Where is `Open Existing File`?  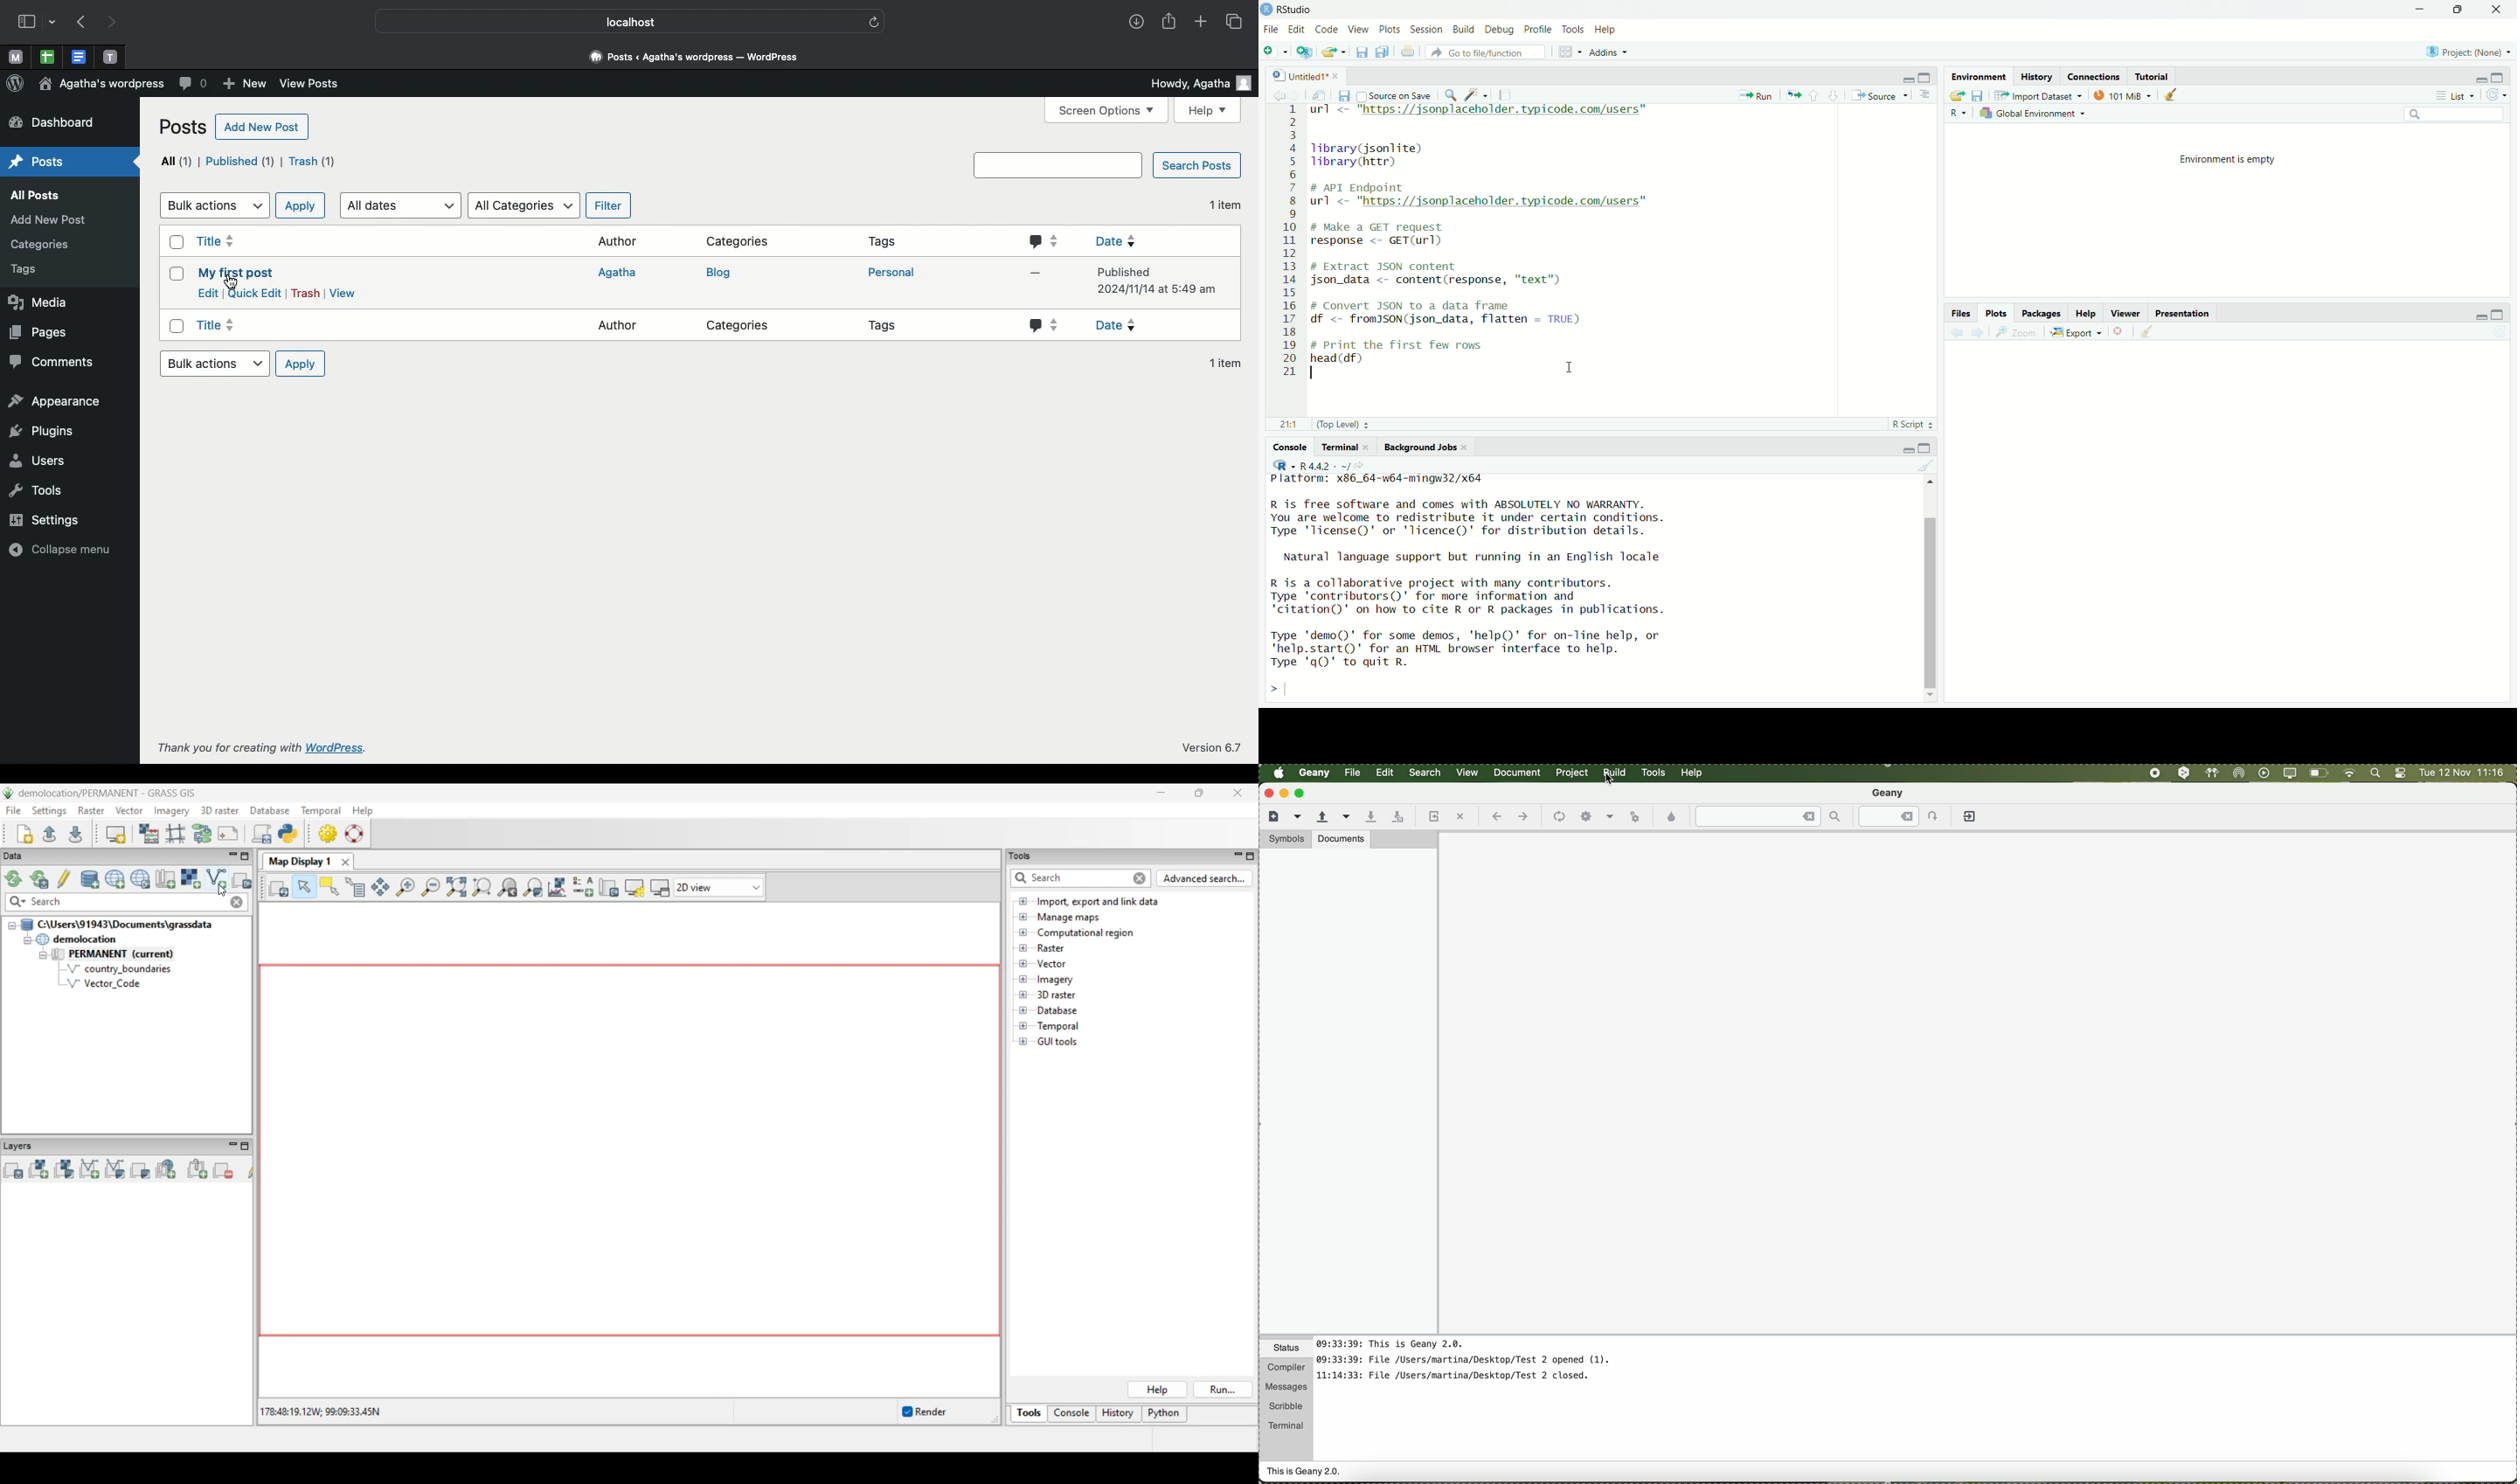
Open Existing File is located at coordinates (1334, 52).